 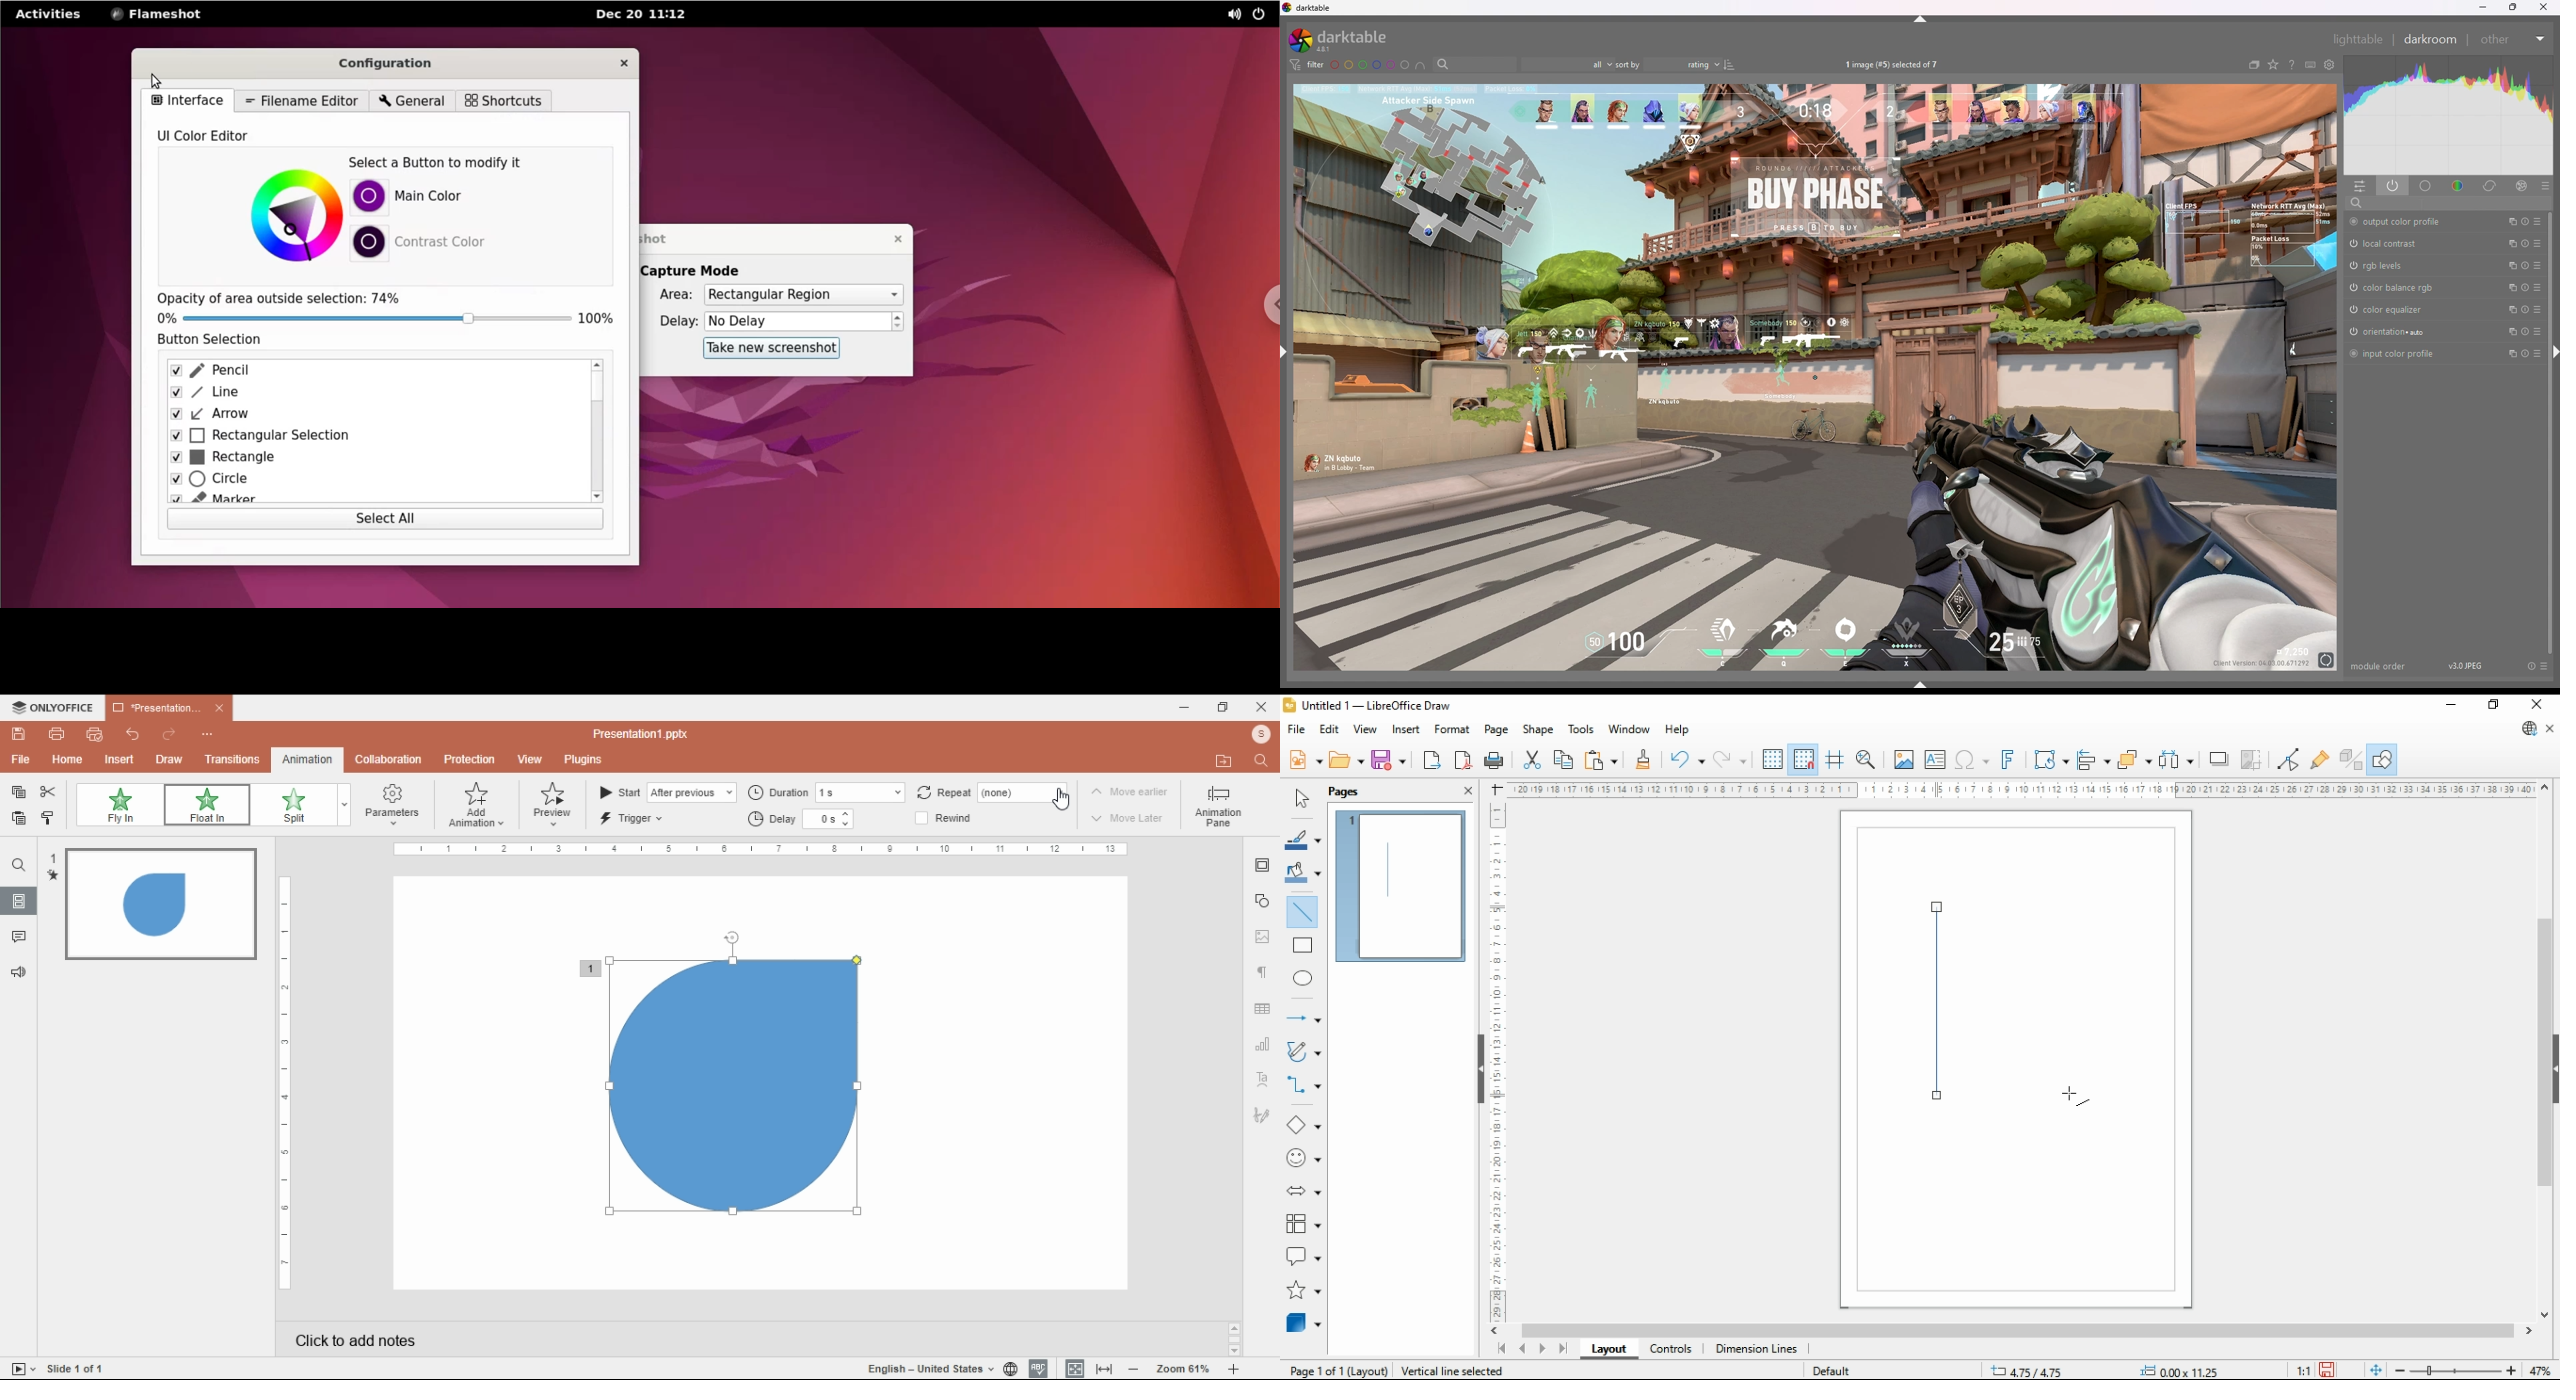 What do you see at coordinates (1262, 936) in the screenshot?
I see `image settings` at bounding box center [1262, 936].